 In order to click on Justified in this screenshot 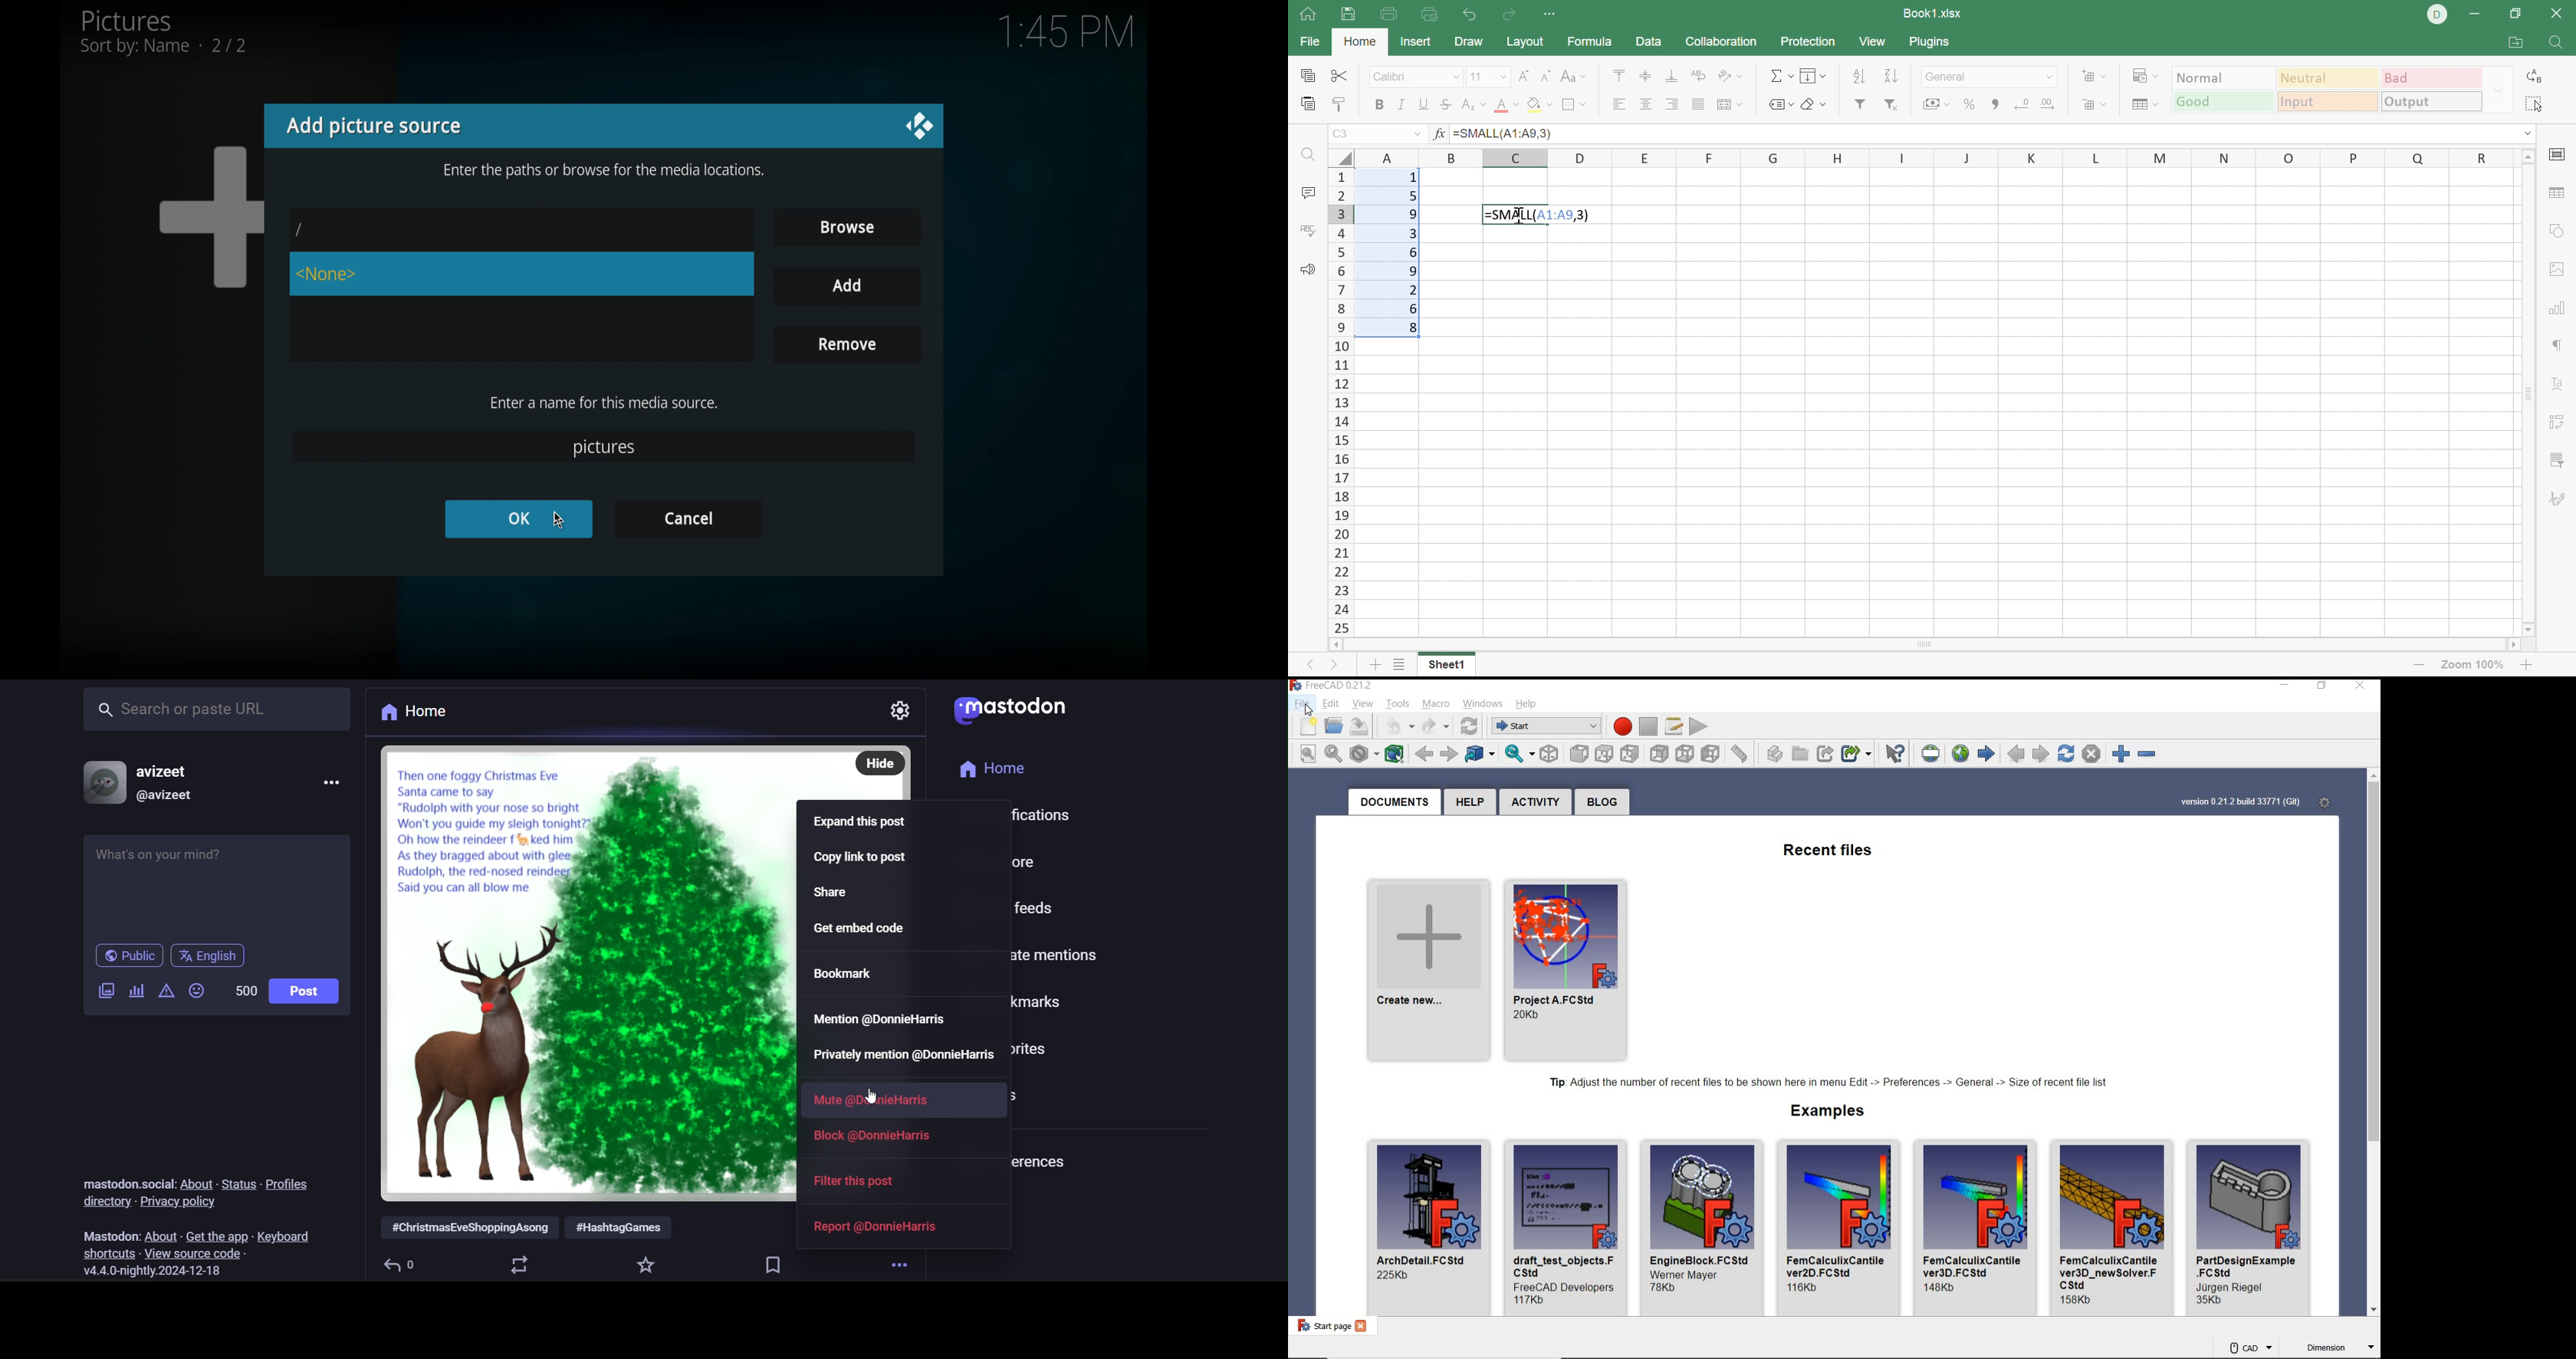, I will do `click(1698, 104)`.